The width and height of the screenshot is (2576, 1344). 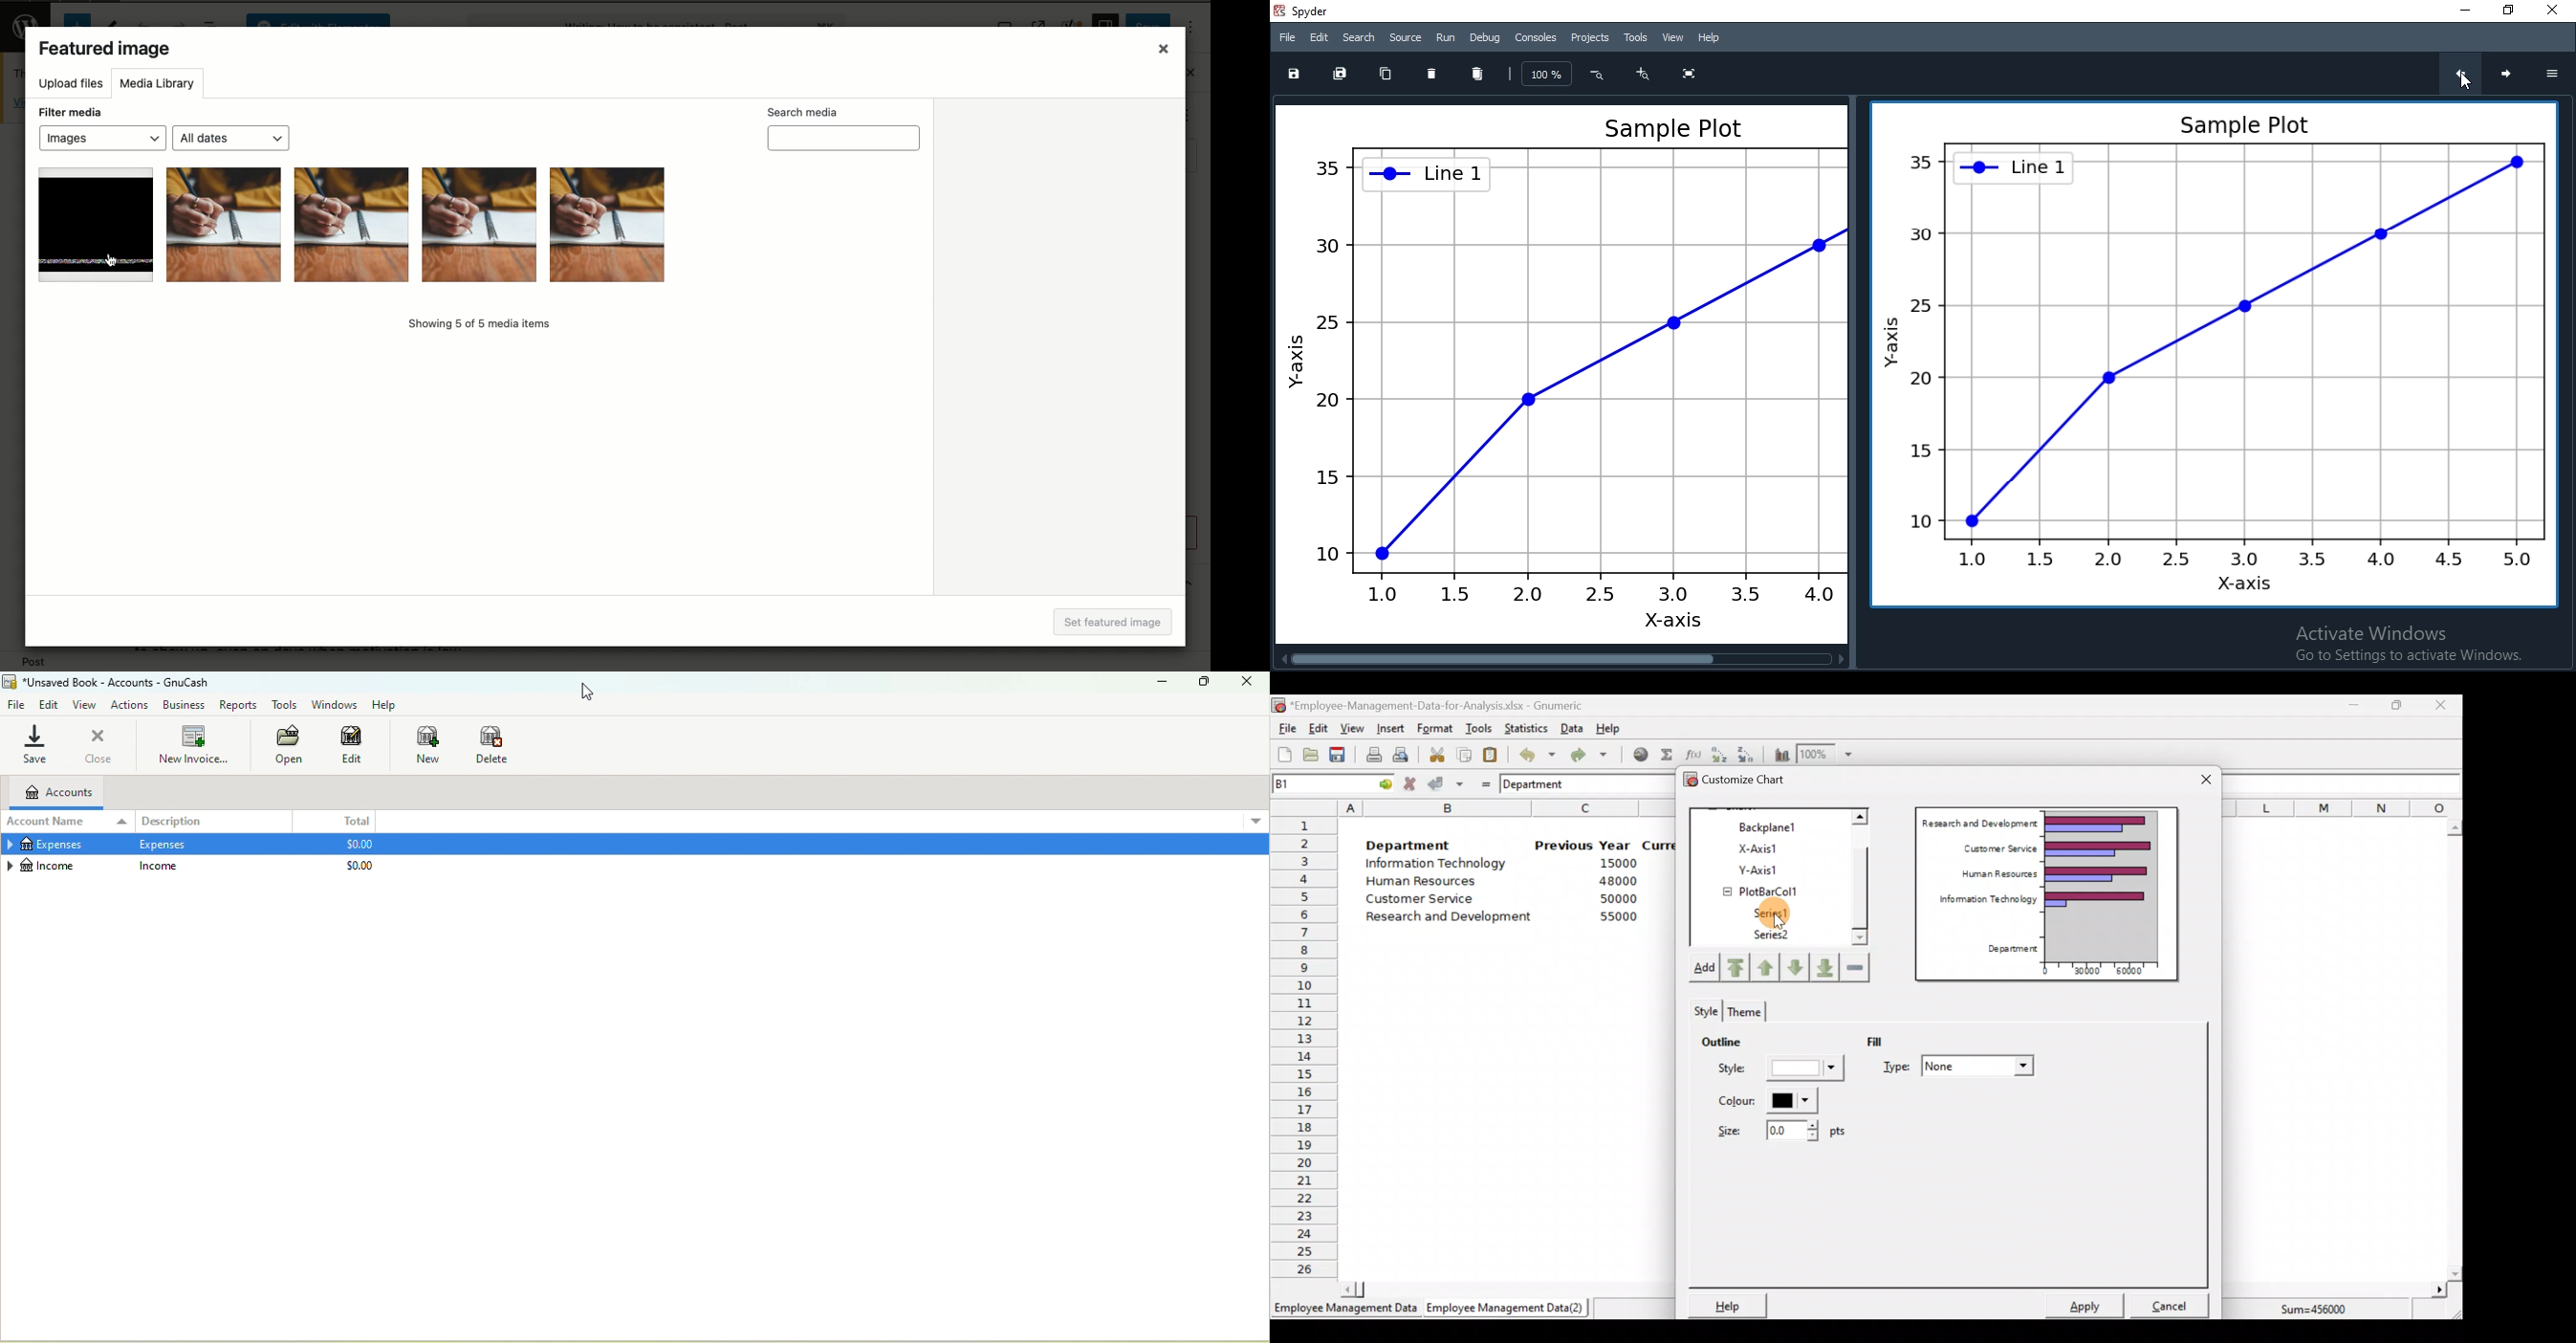 I want to click on Media library, so click(x=157, y=86).